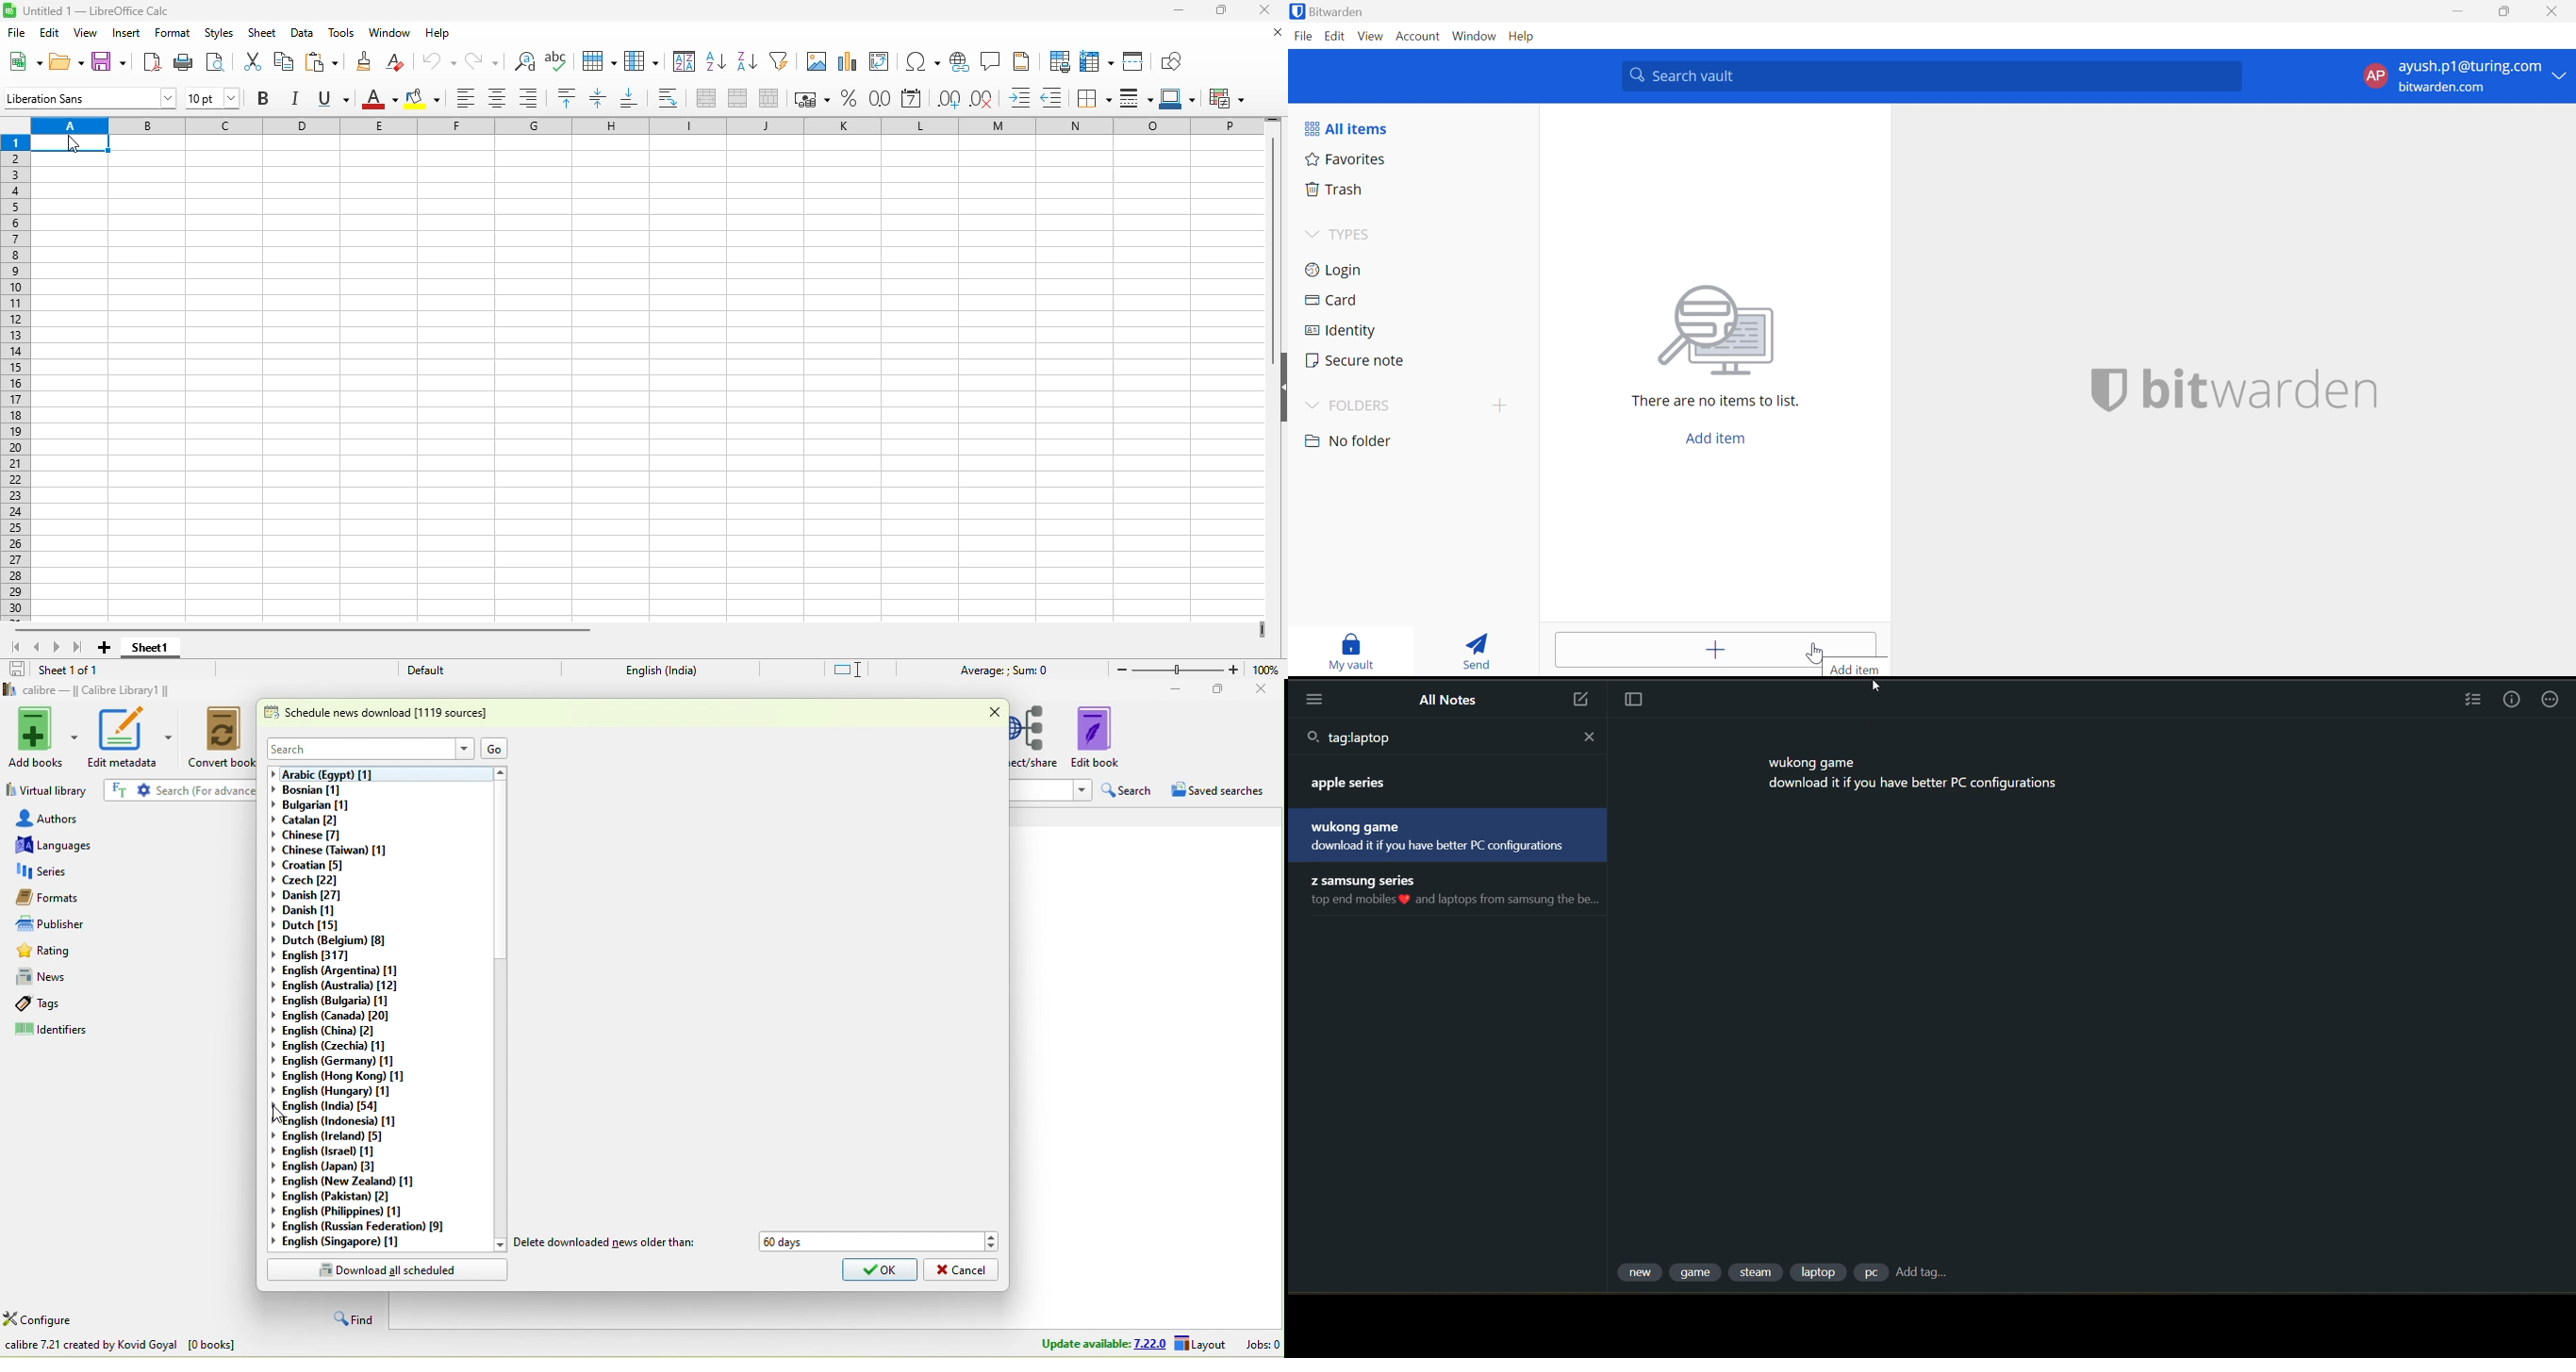 This screenshot has height=1372, width=2576. Describe the element at coordinates (482, 61) in the screenshot. I see `redo` at that location.